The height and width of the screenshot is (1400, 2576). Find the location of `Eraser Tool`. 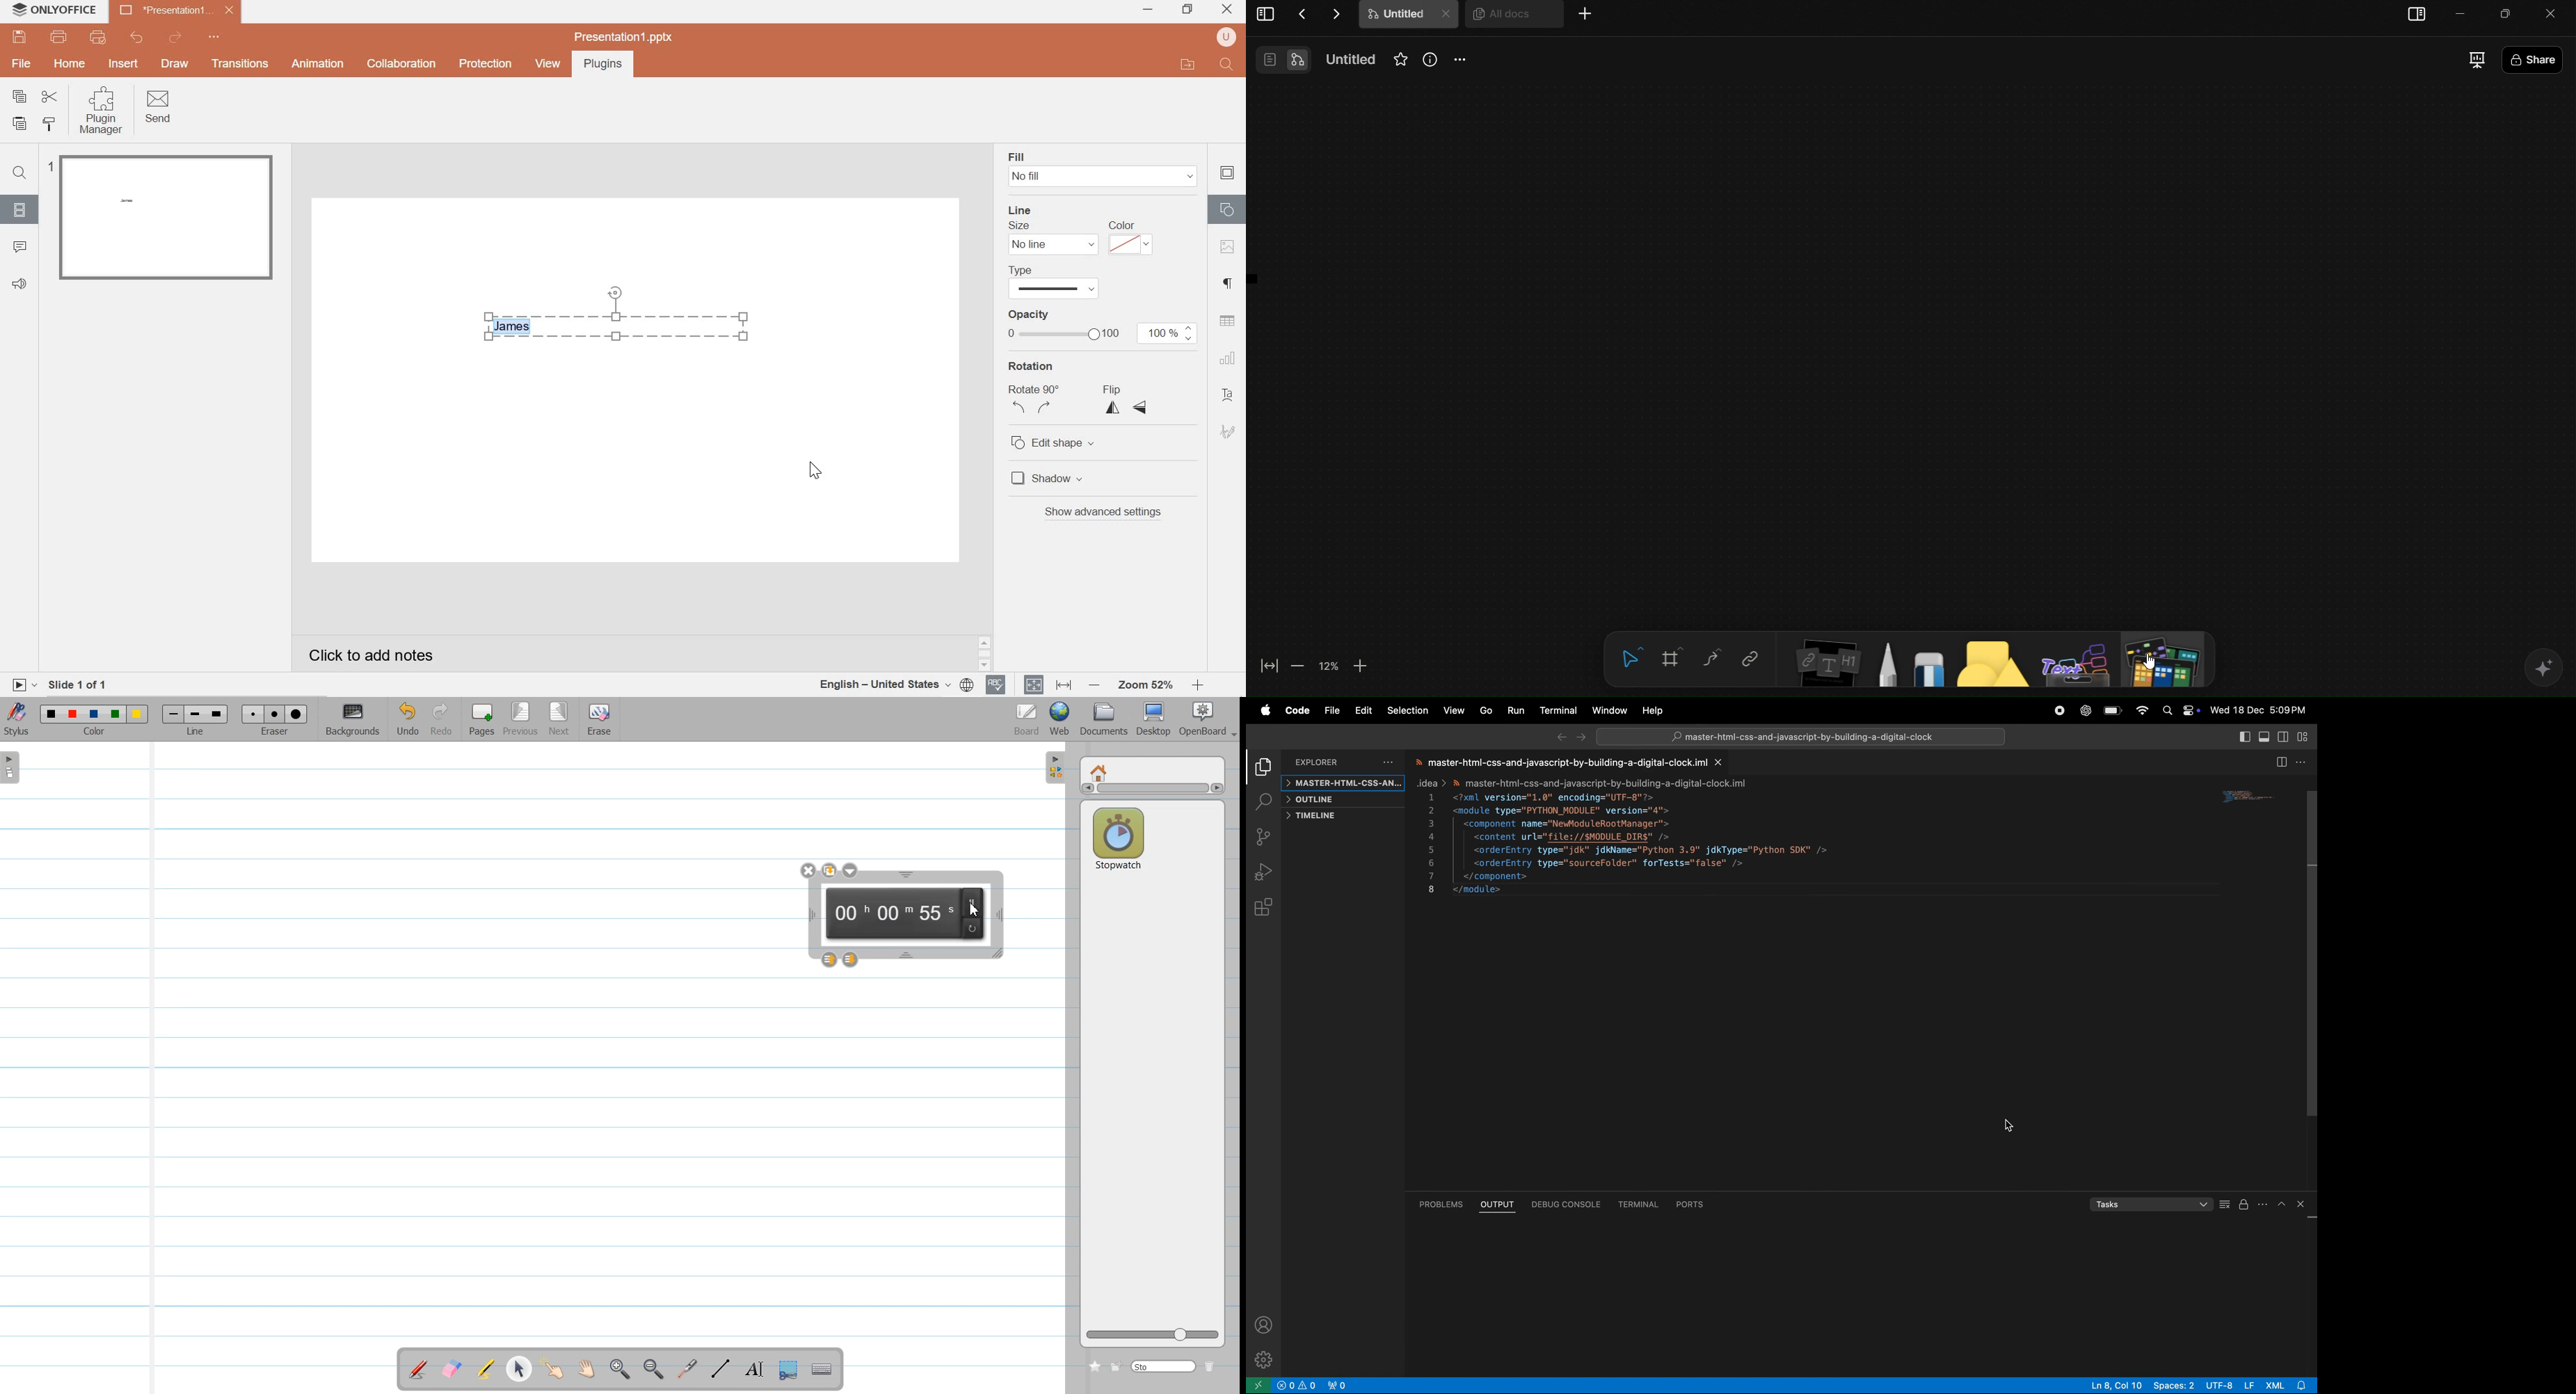

Eraser Tool is located at coordinates (1928, 664).